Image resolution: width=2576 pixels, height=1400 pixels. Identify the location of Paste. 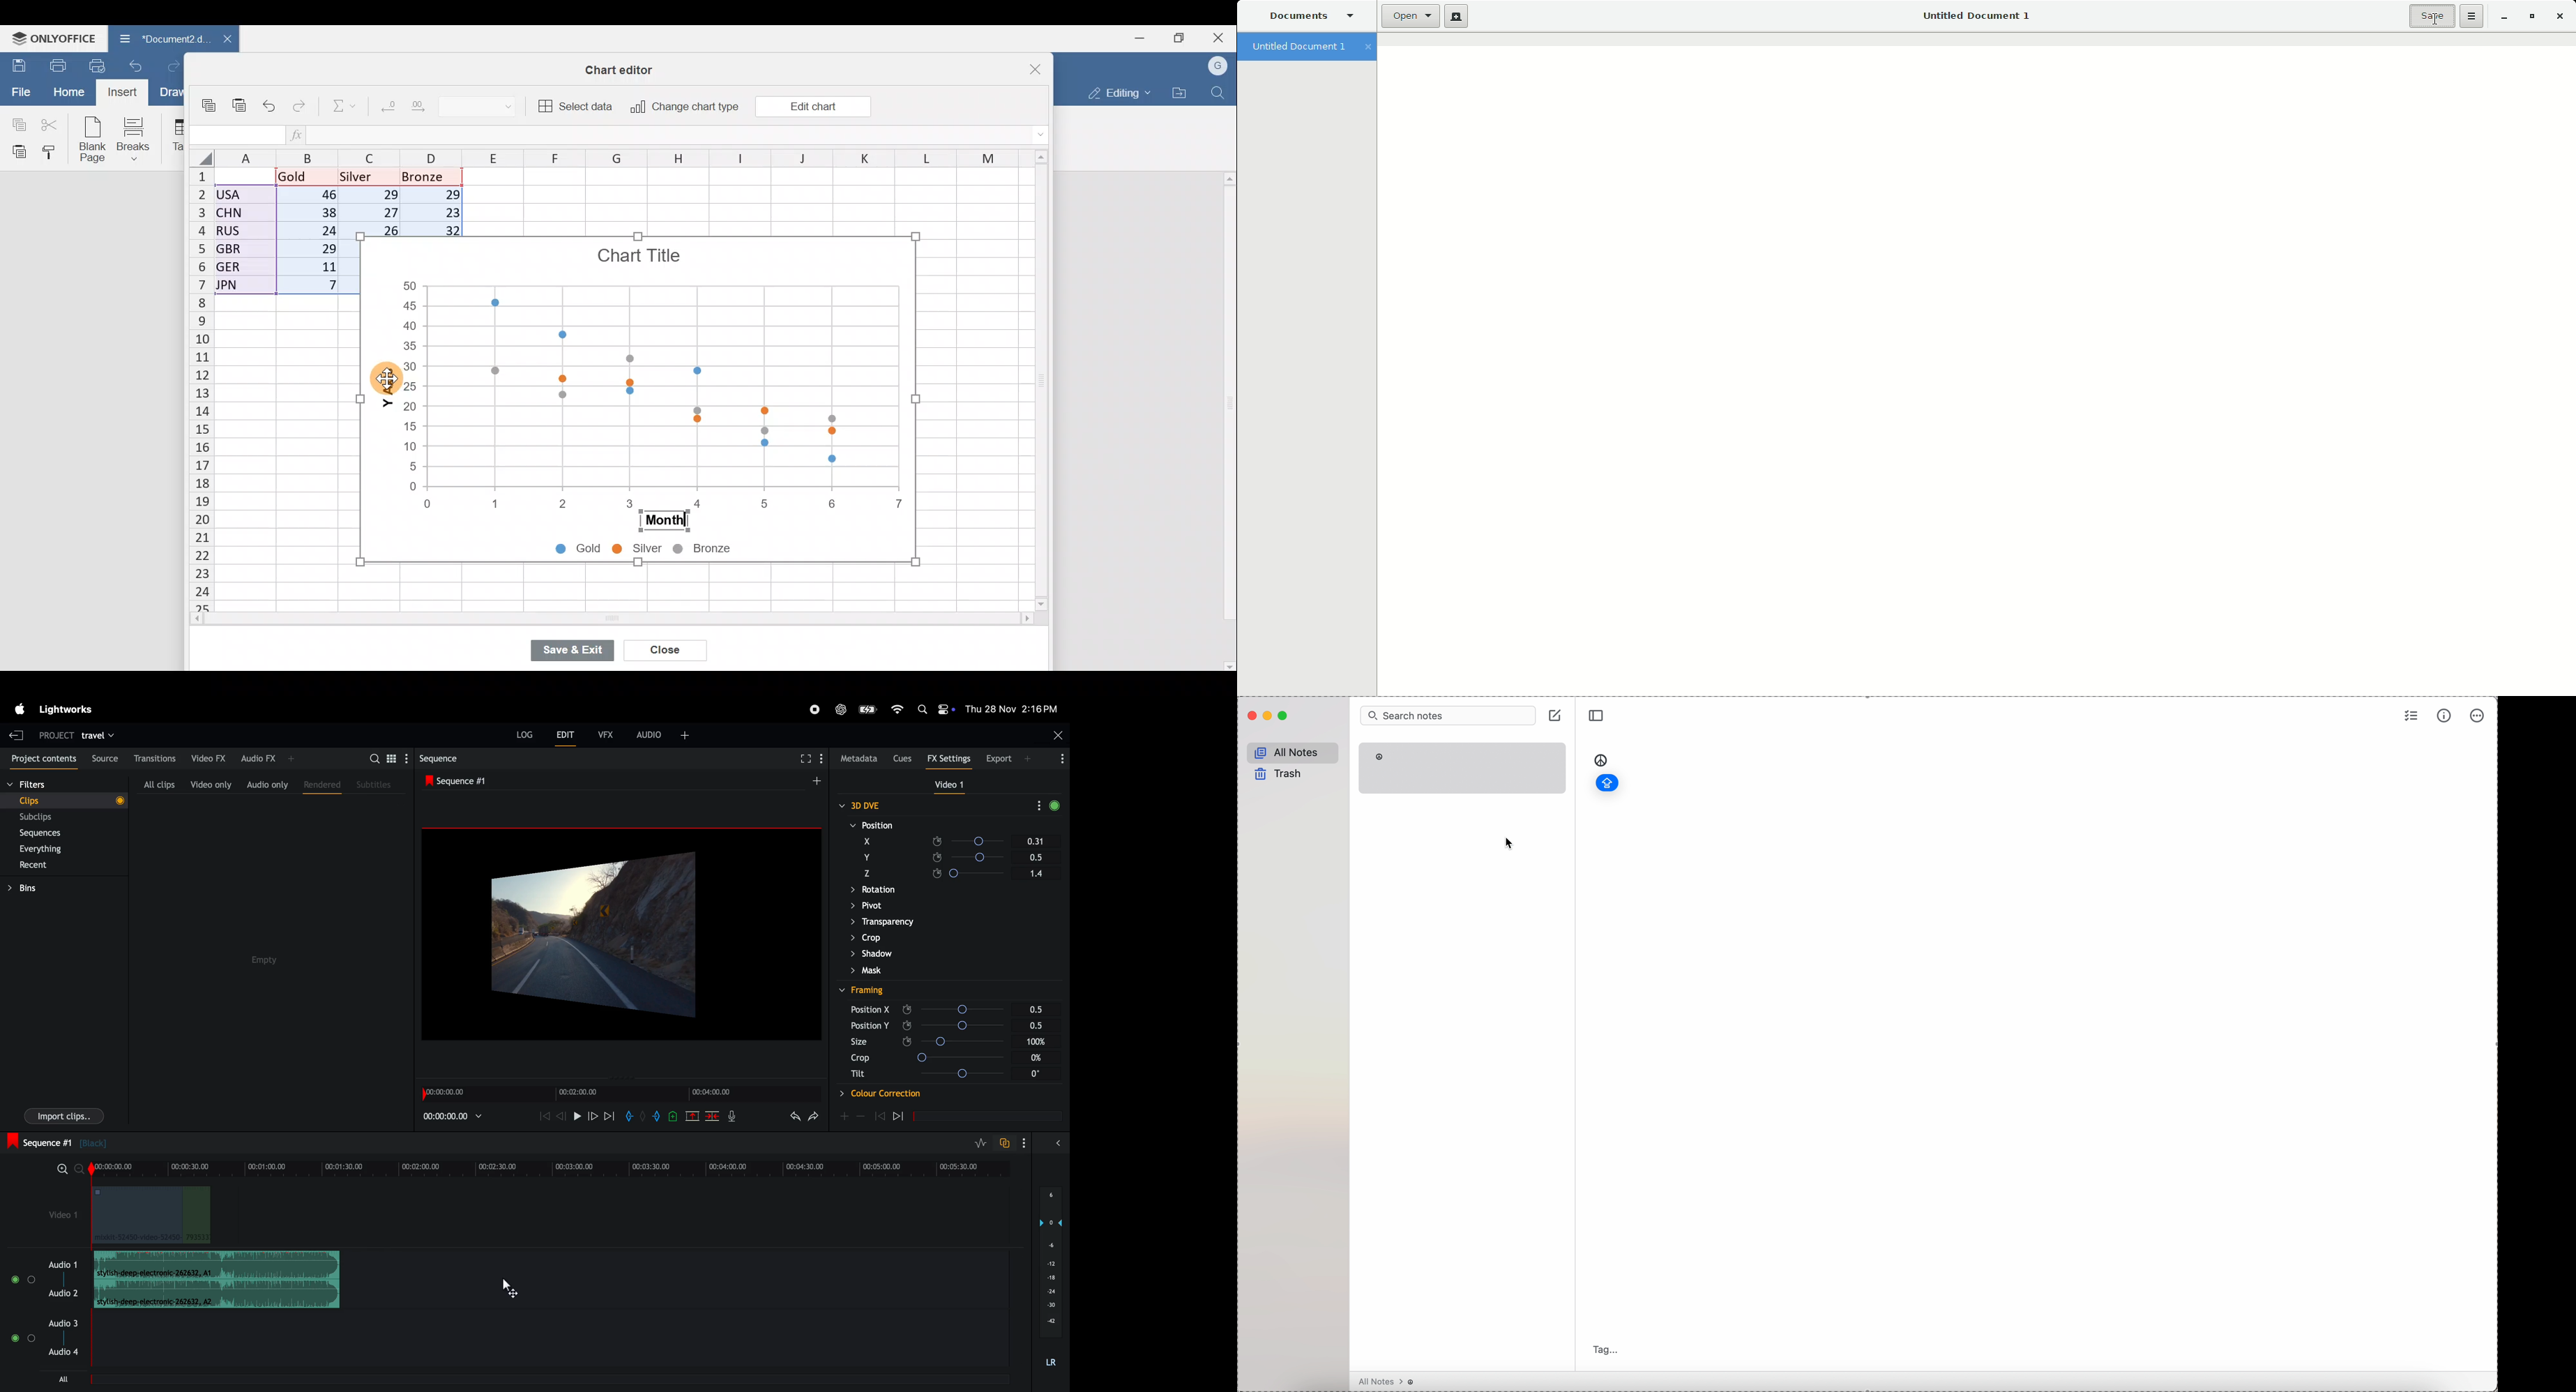
(16, 151).